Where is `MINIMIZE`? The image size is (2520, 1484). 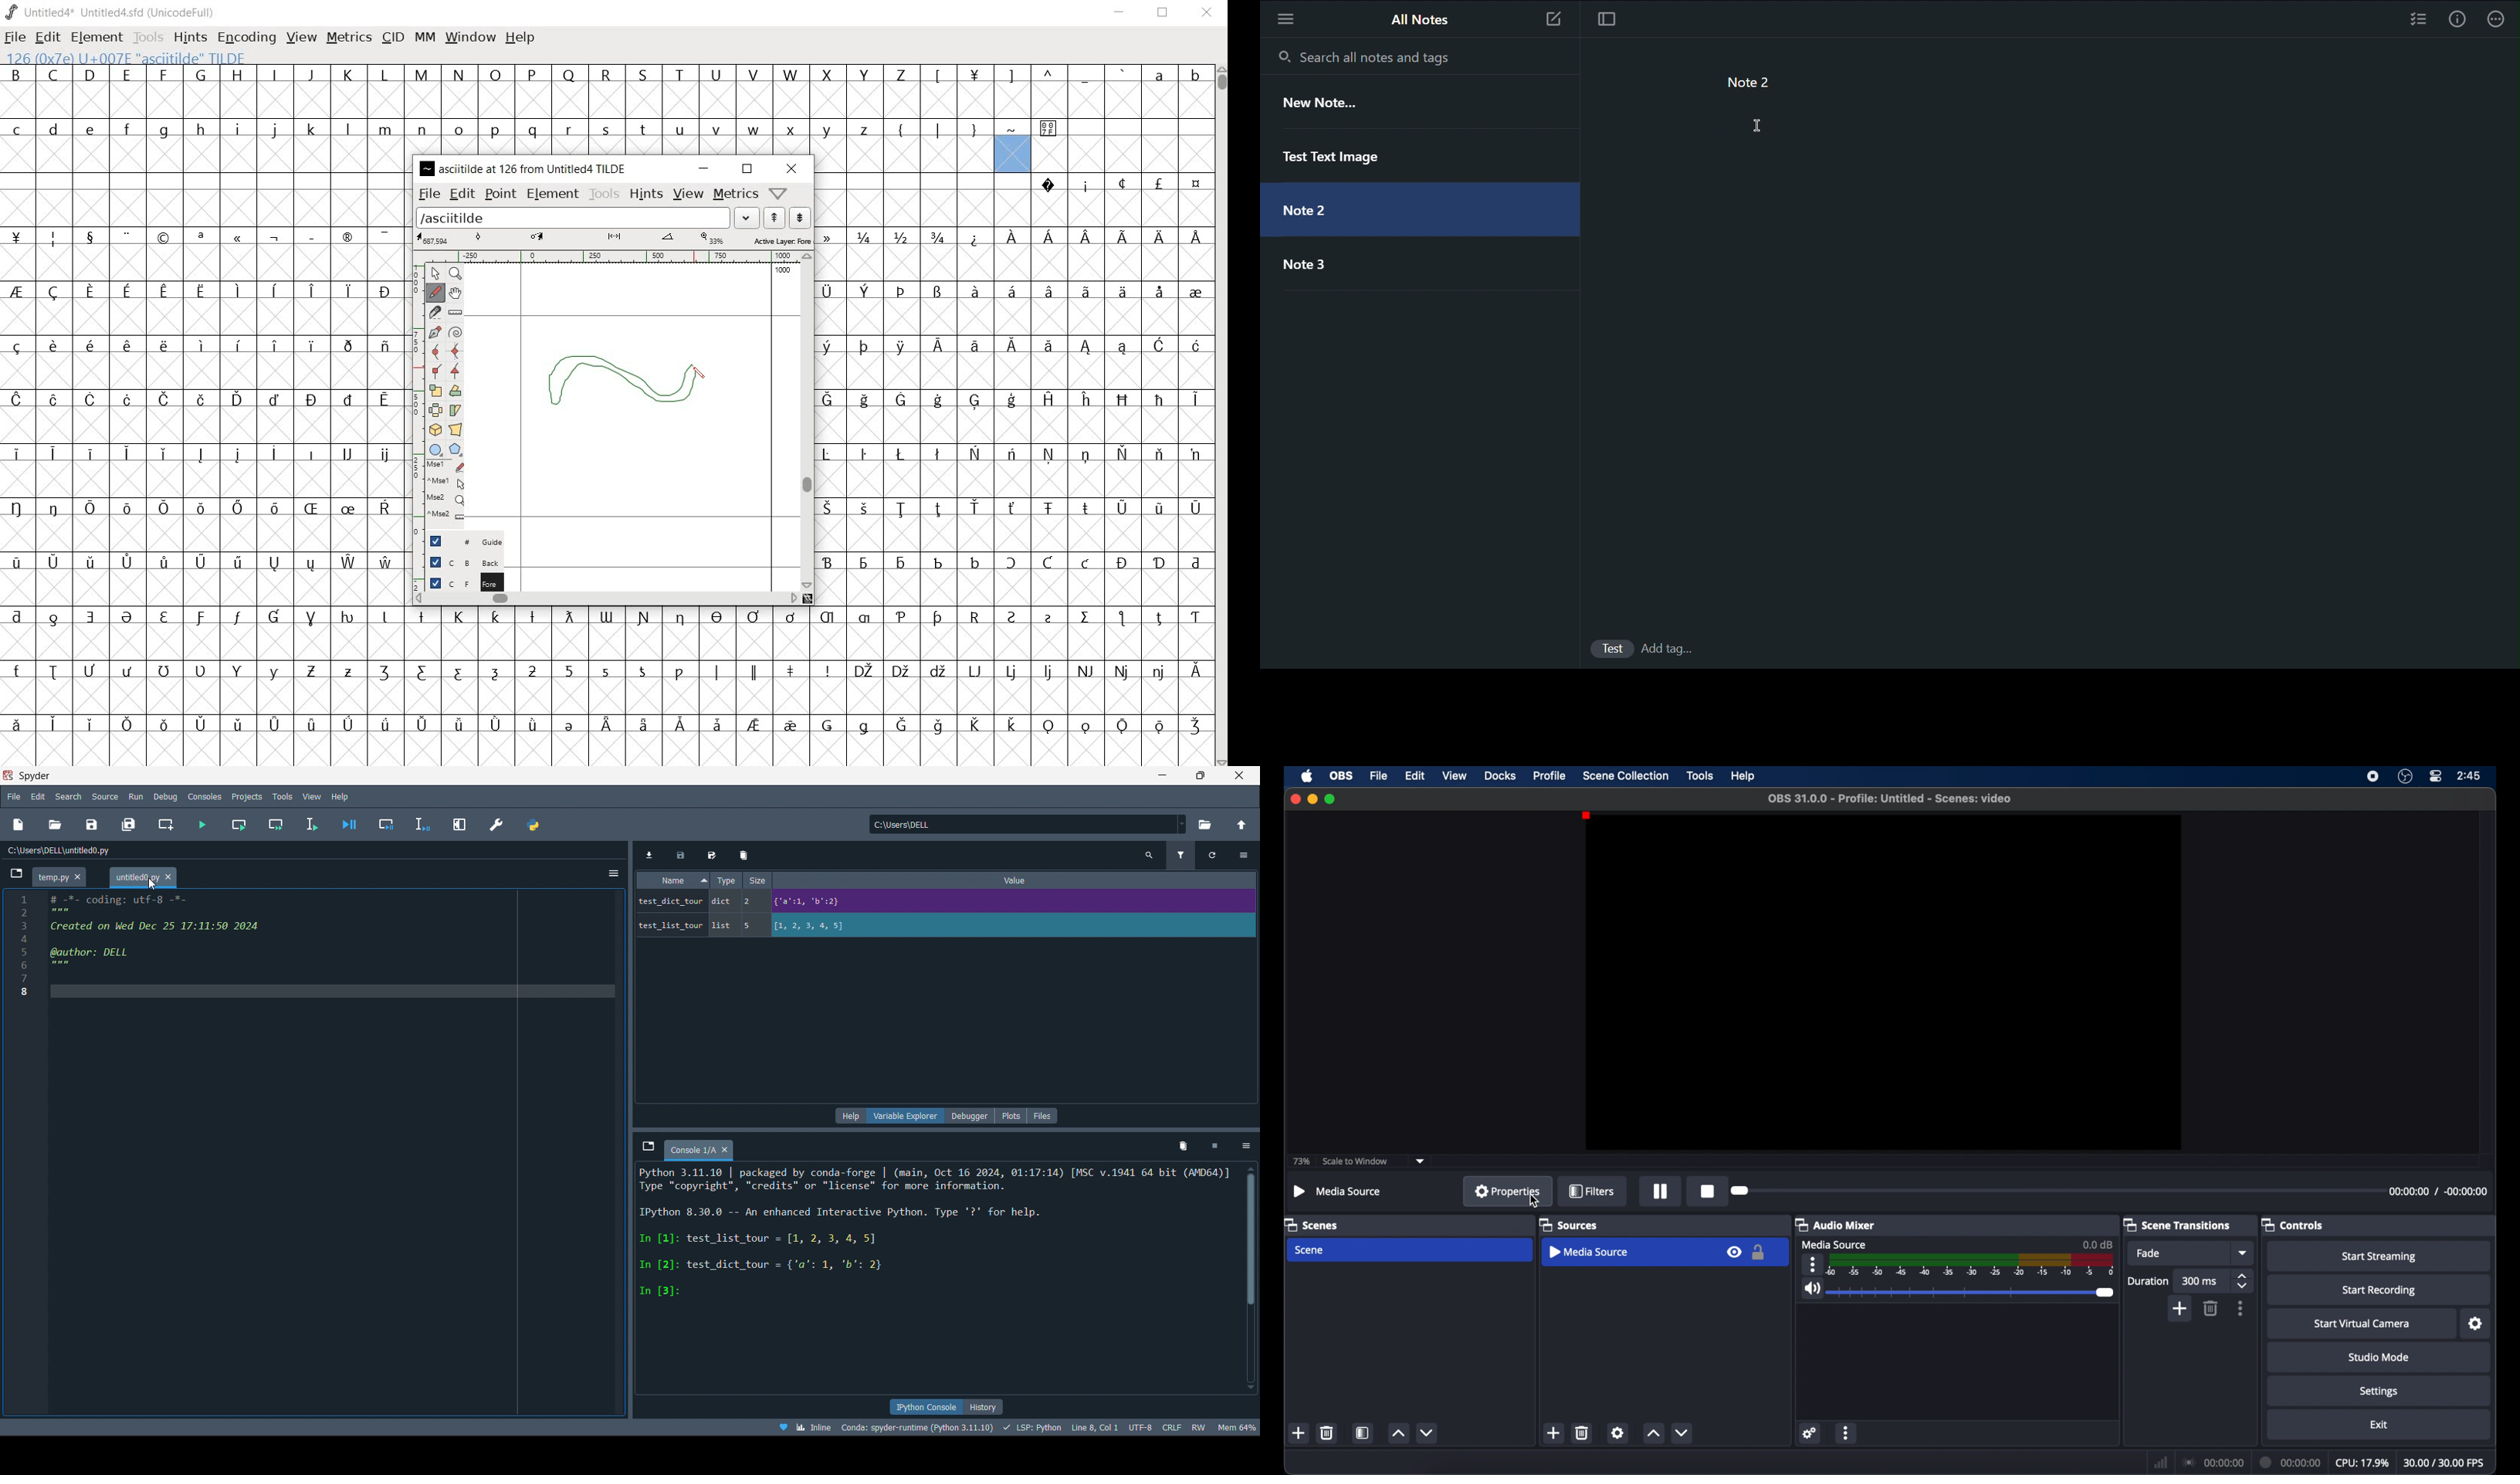
MINIMIZE is located at coordinates (1122, 14).